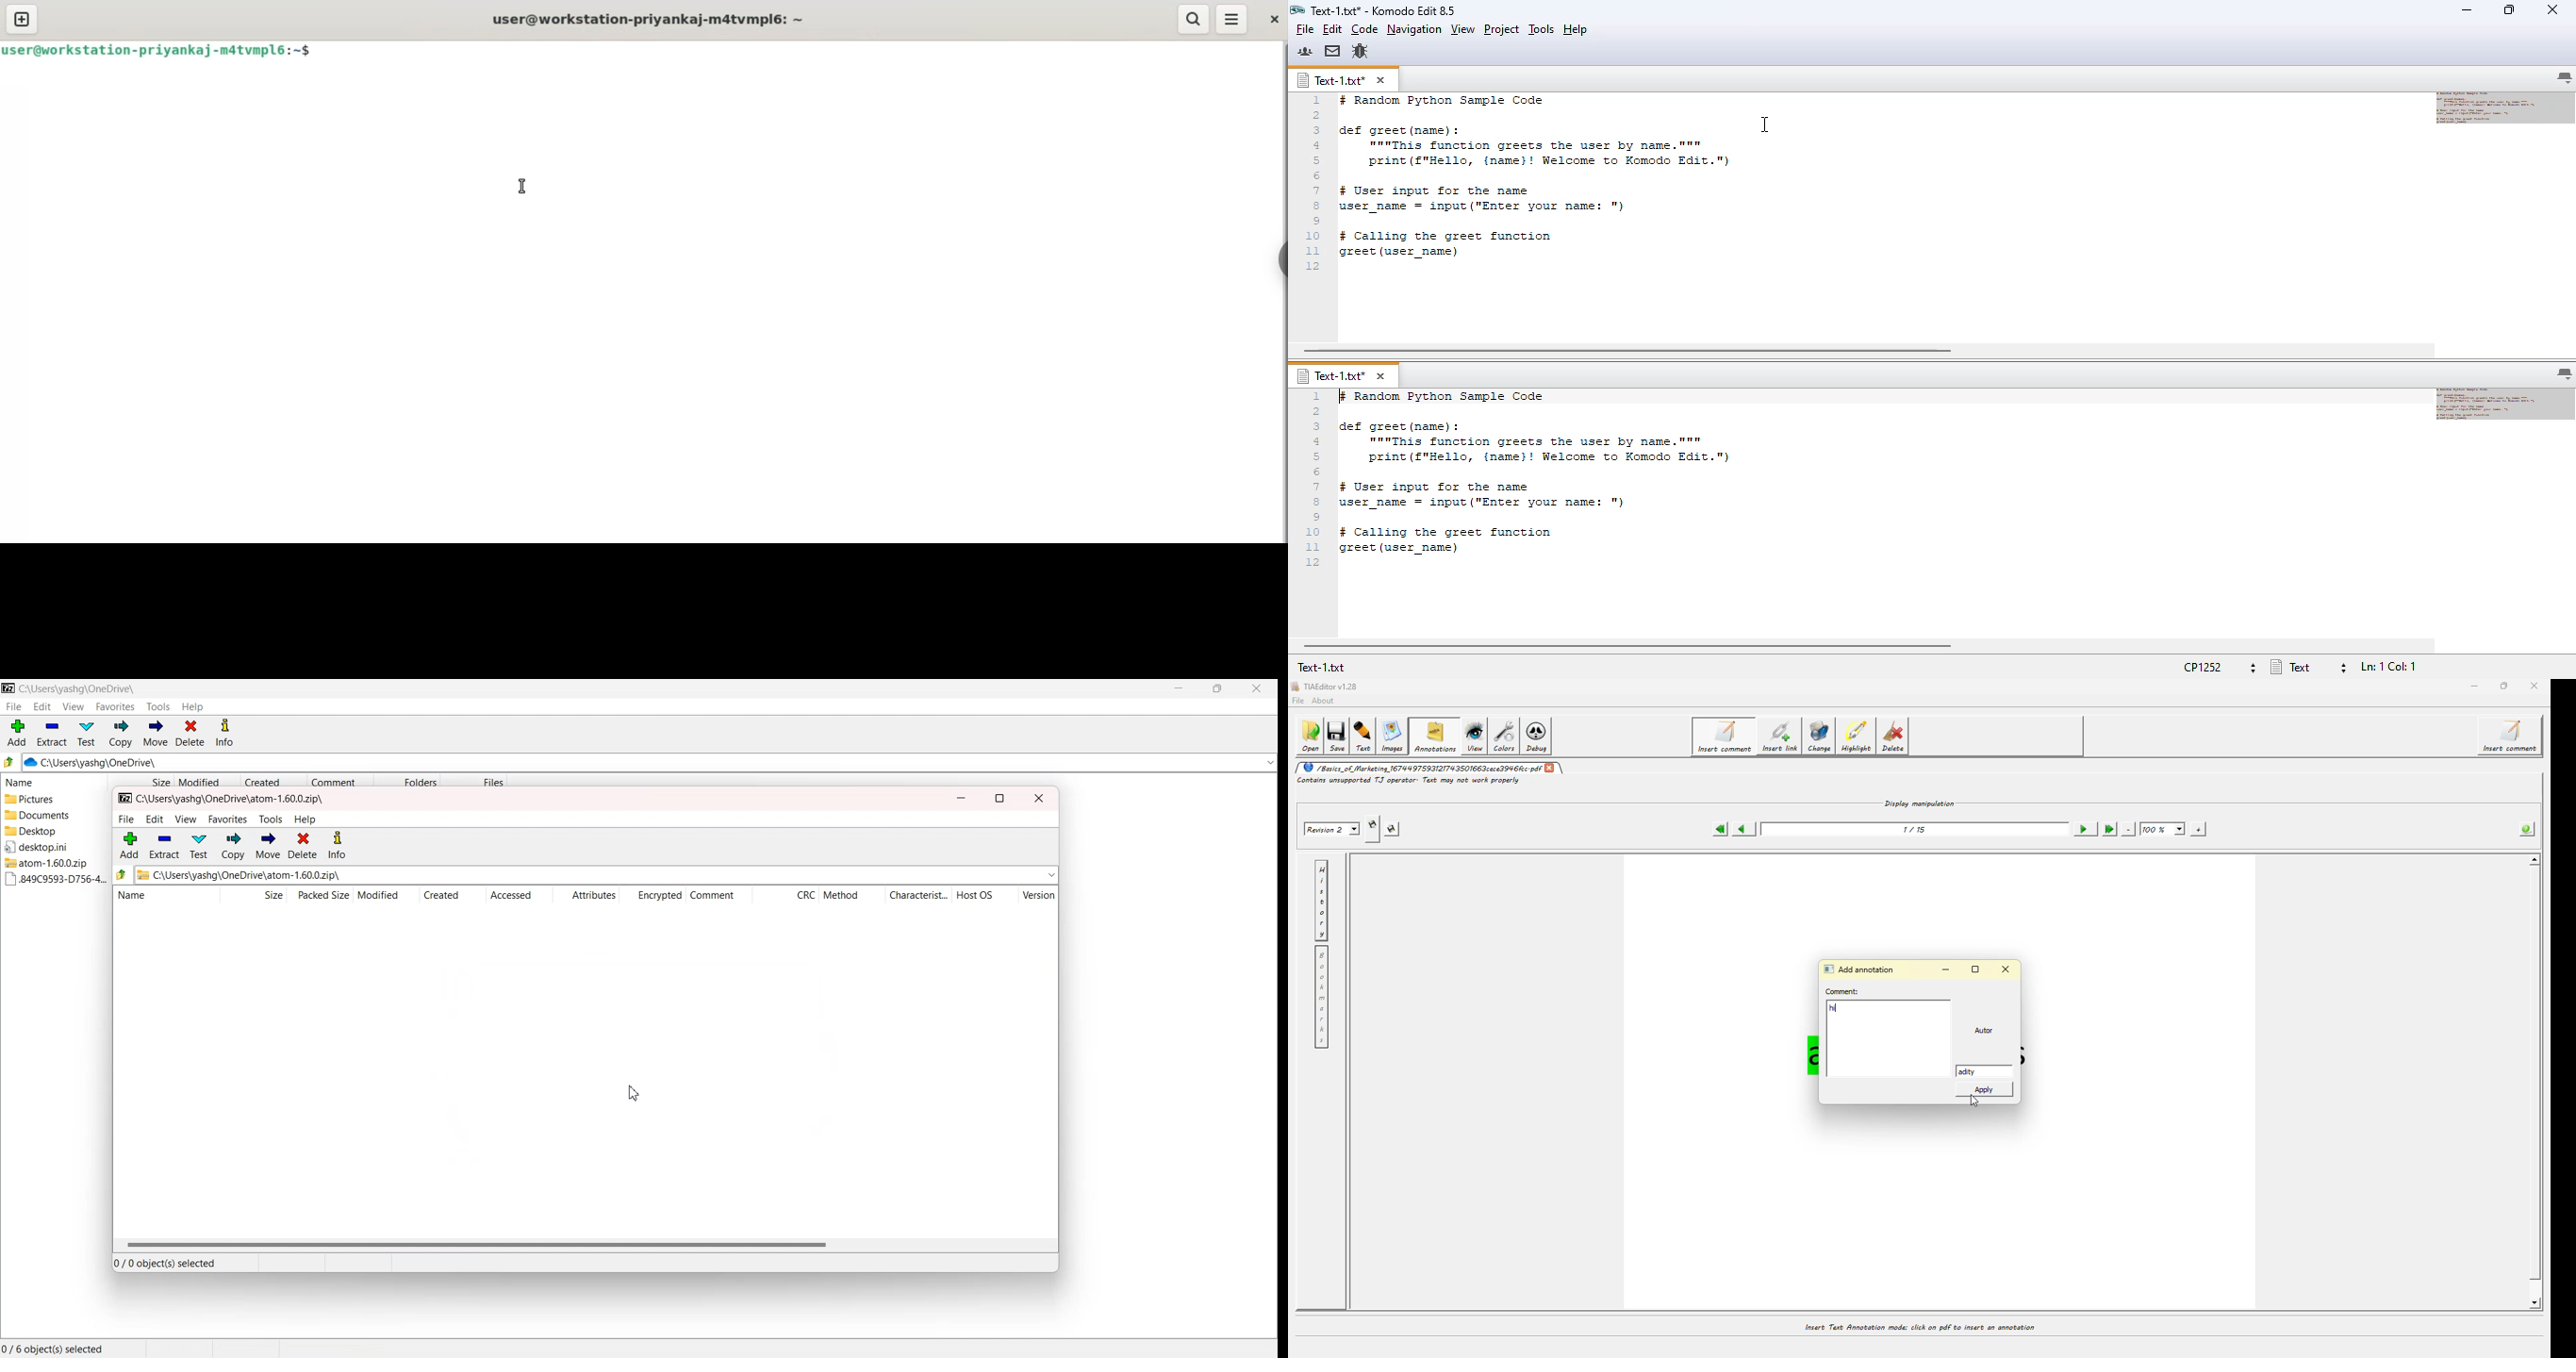 The image size is (2576, 1372). I want to click on Favorites, so click(116, 706).